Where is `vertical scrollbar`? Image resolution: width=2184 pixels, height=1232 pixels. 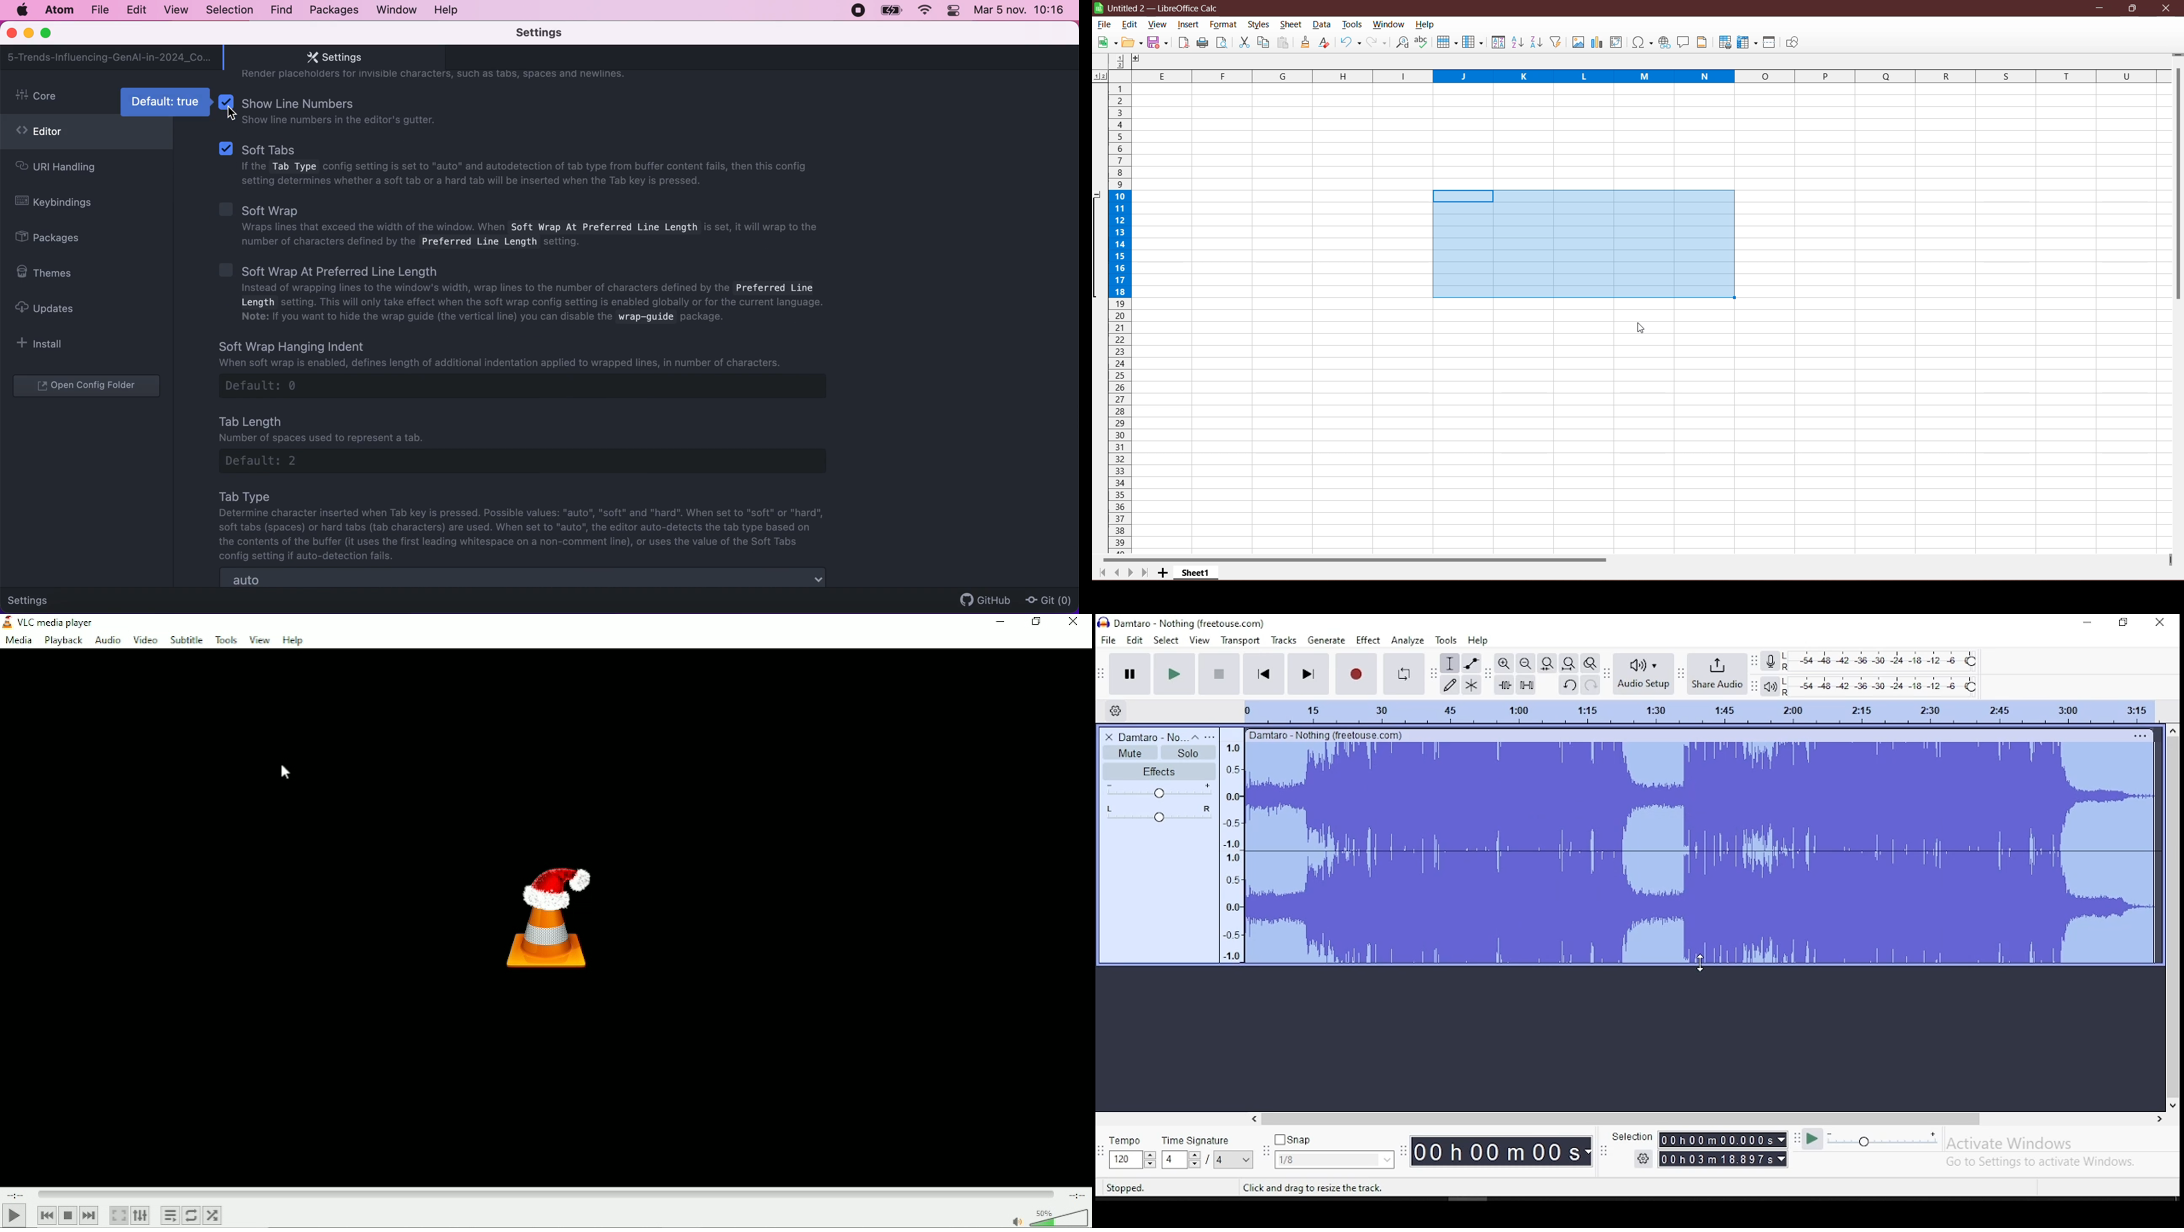 vertical scrollbar is located at coordinates (2174, 918).